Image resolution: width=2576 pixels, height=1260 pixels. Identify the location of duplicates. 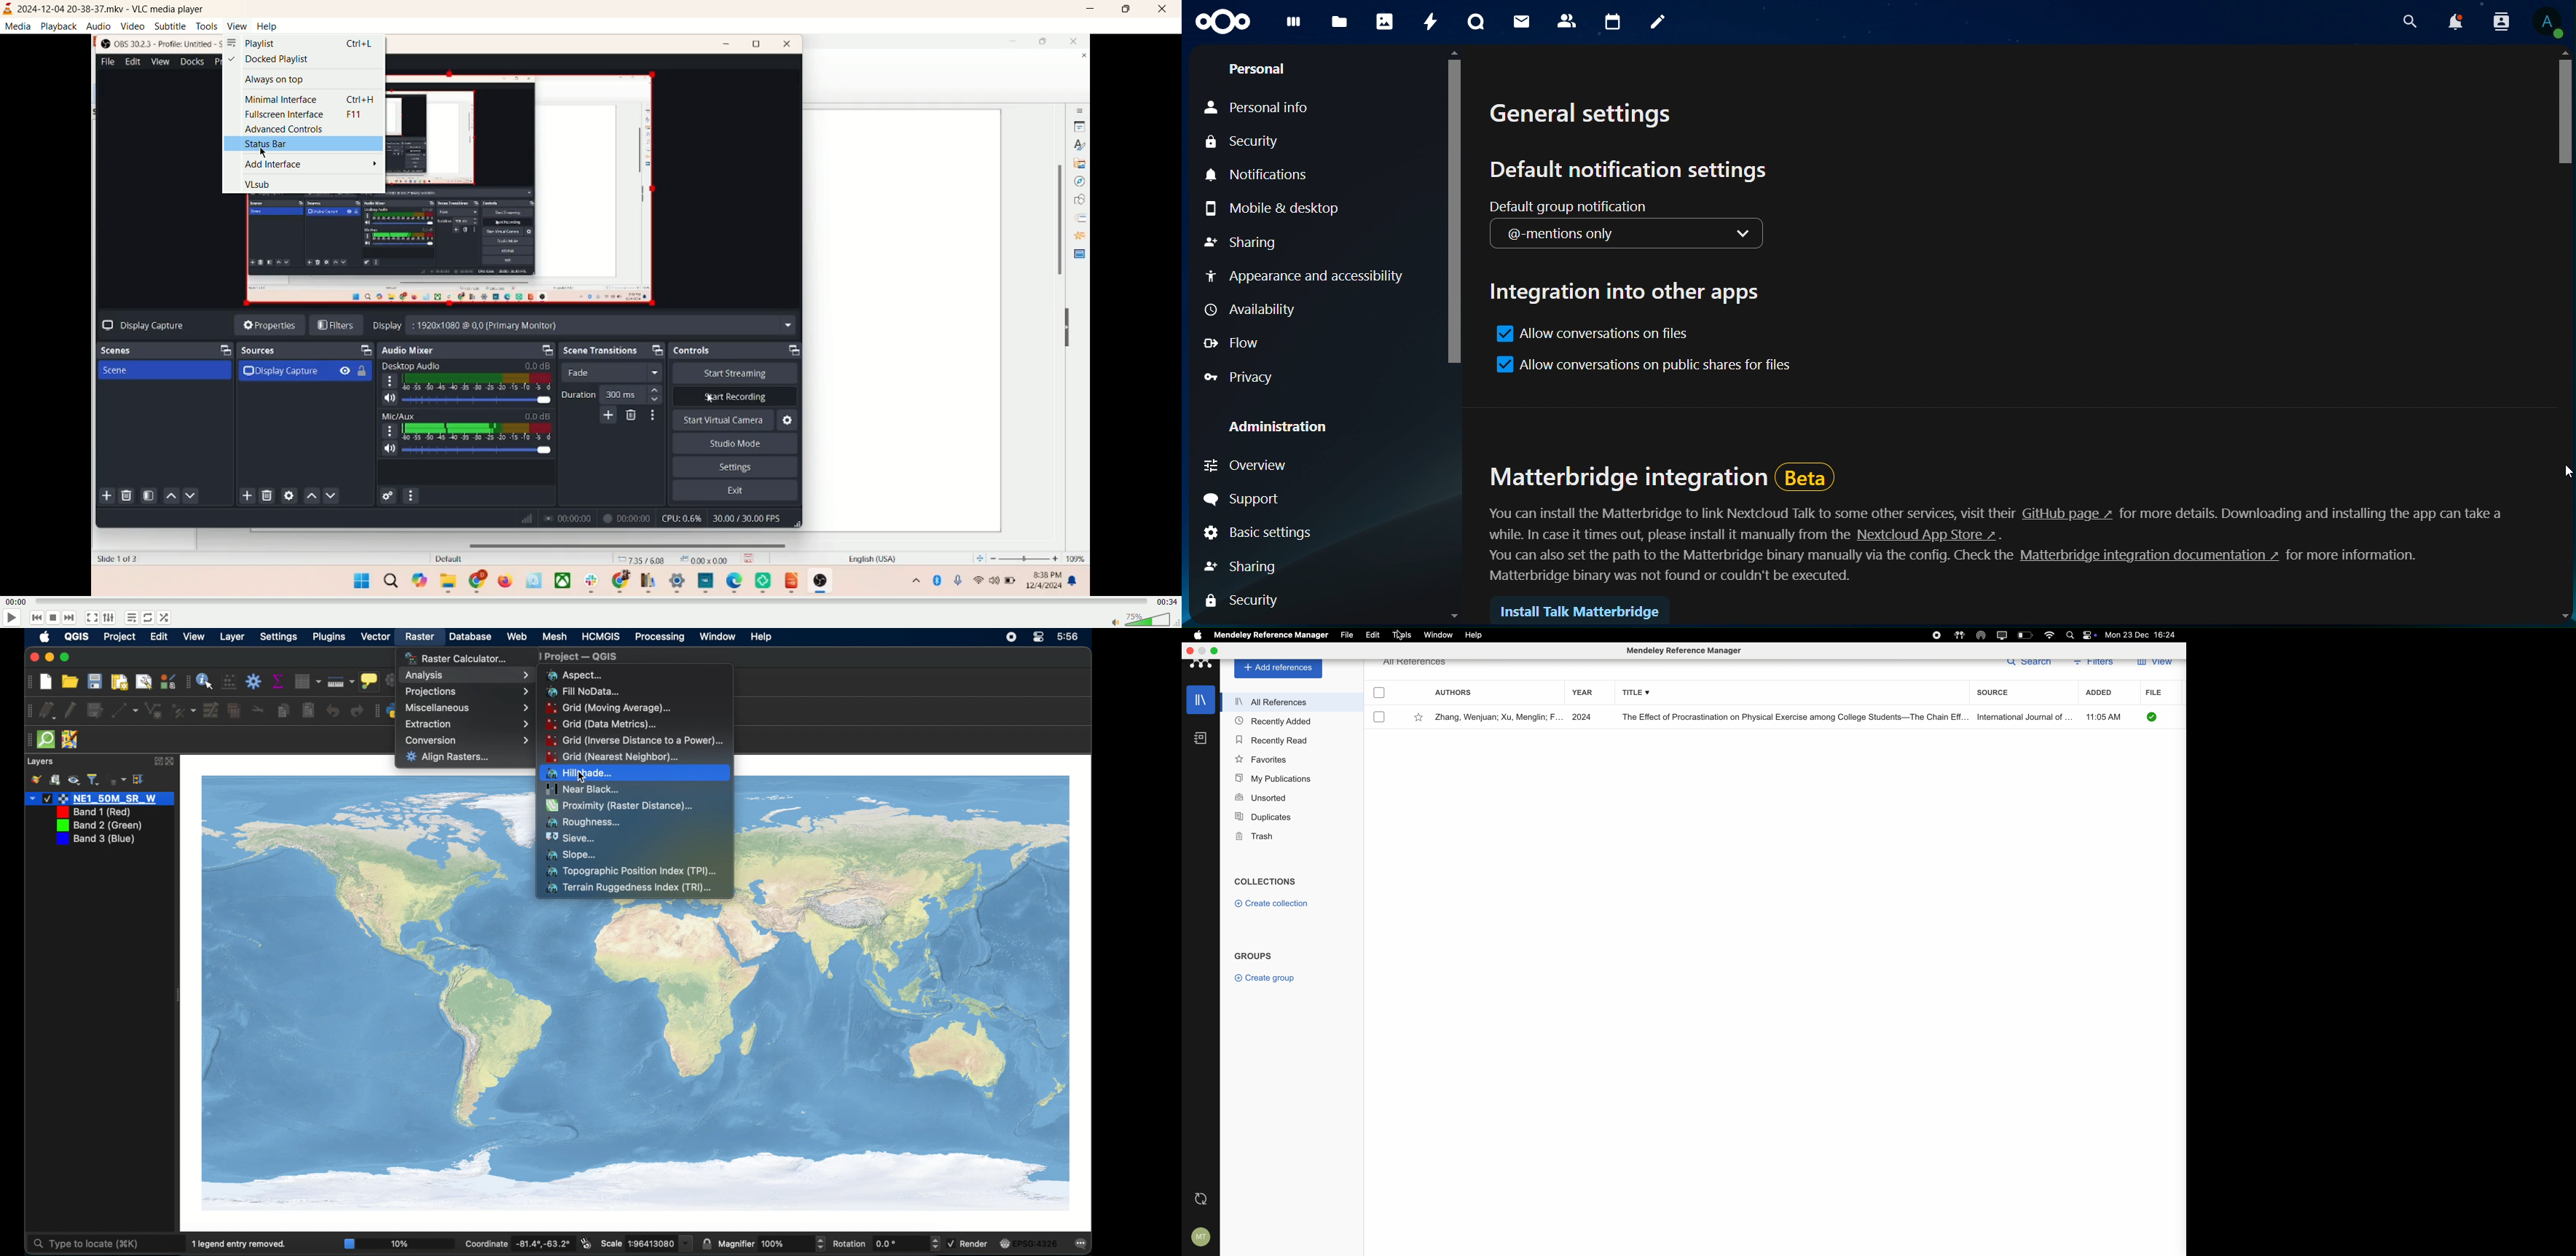
(1262, 817).